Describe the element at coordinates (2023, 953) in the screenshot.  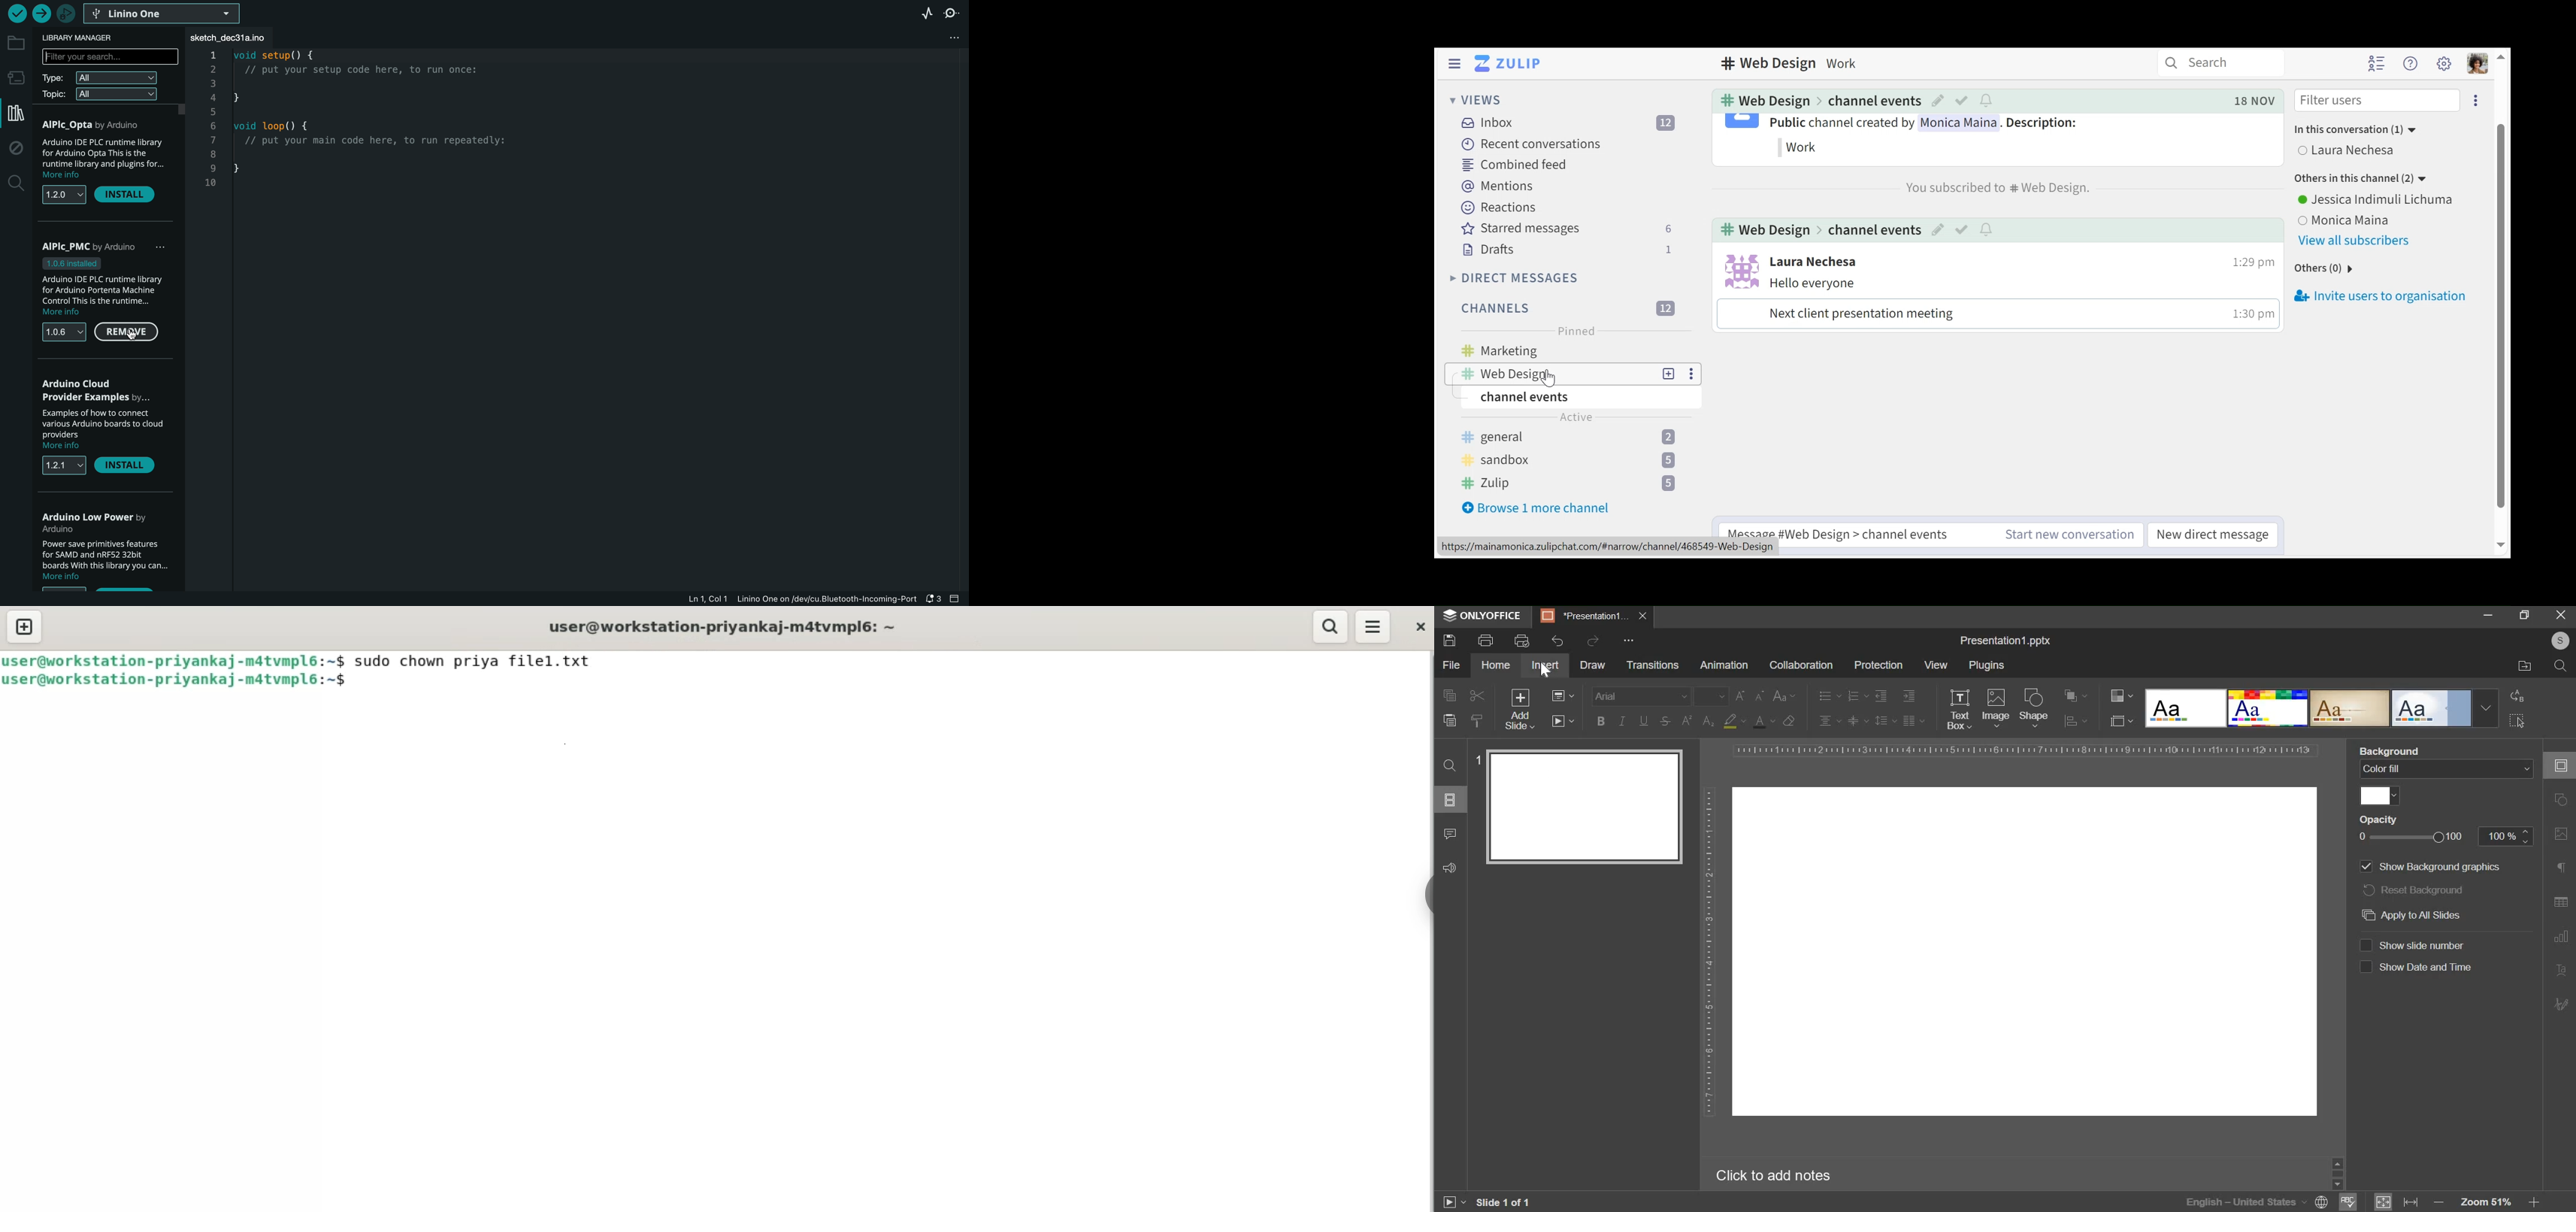
I see `workspace` at that location.